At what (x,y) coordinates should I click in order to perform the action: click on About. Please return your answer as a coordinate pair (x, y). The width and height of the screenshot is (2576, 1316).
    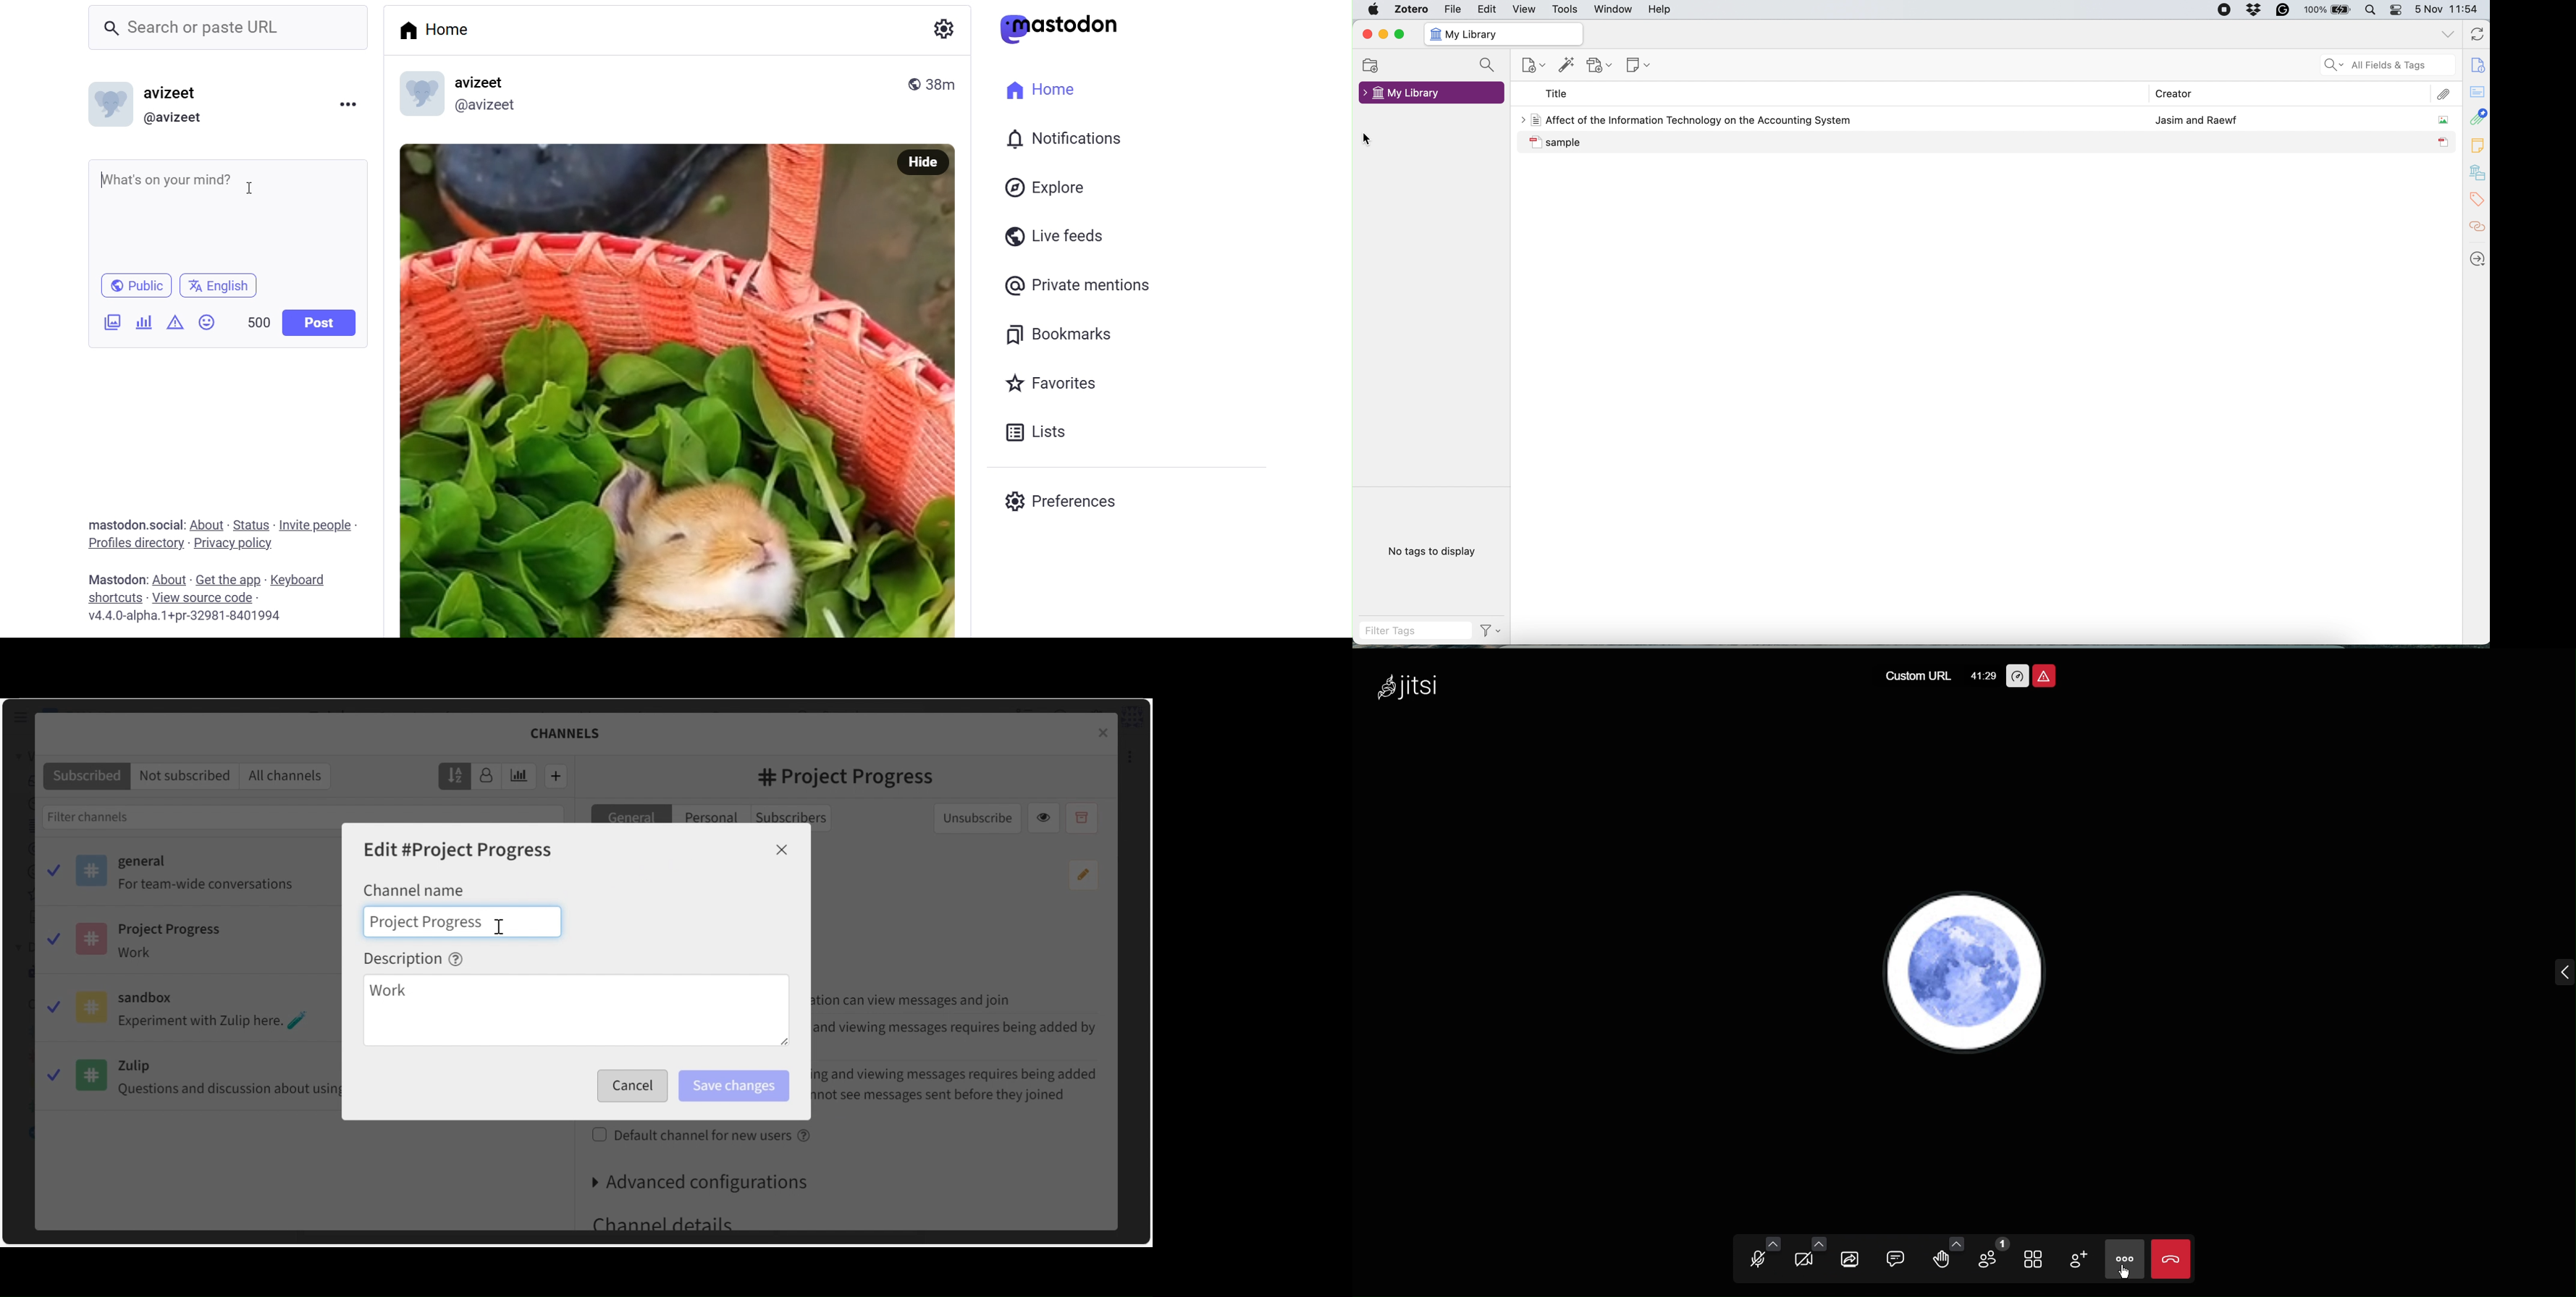
    Looking at the image, I should click on (206, 524).